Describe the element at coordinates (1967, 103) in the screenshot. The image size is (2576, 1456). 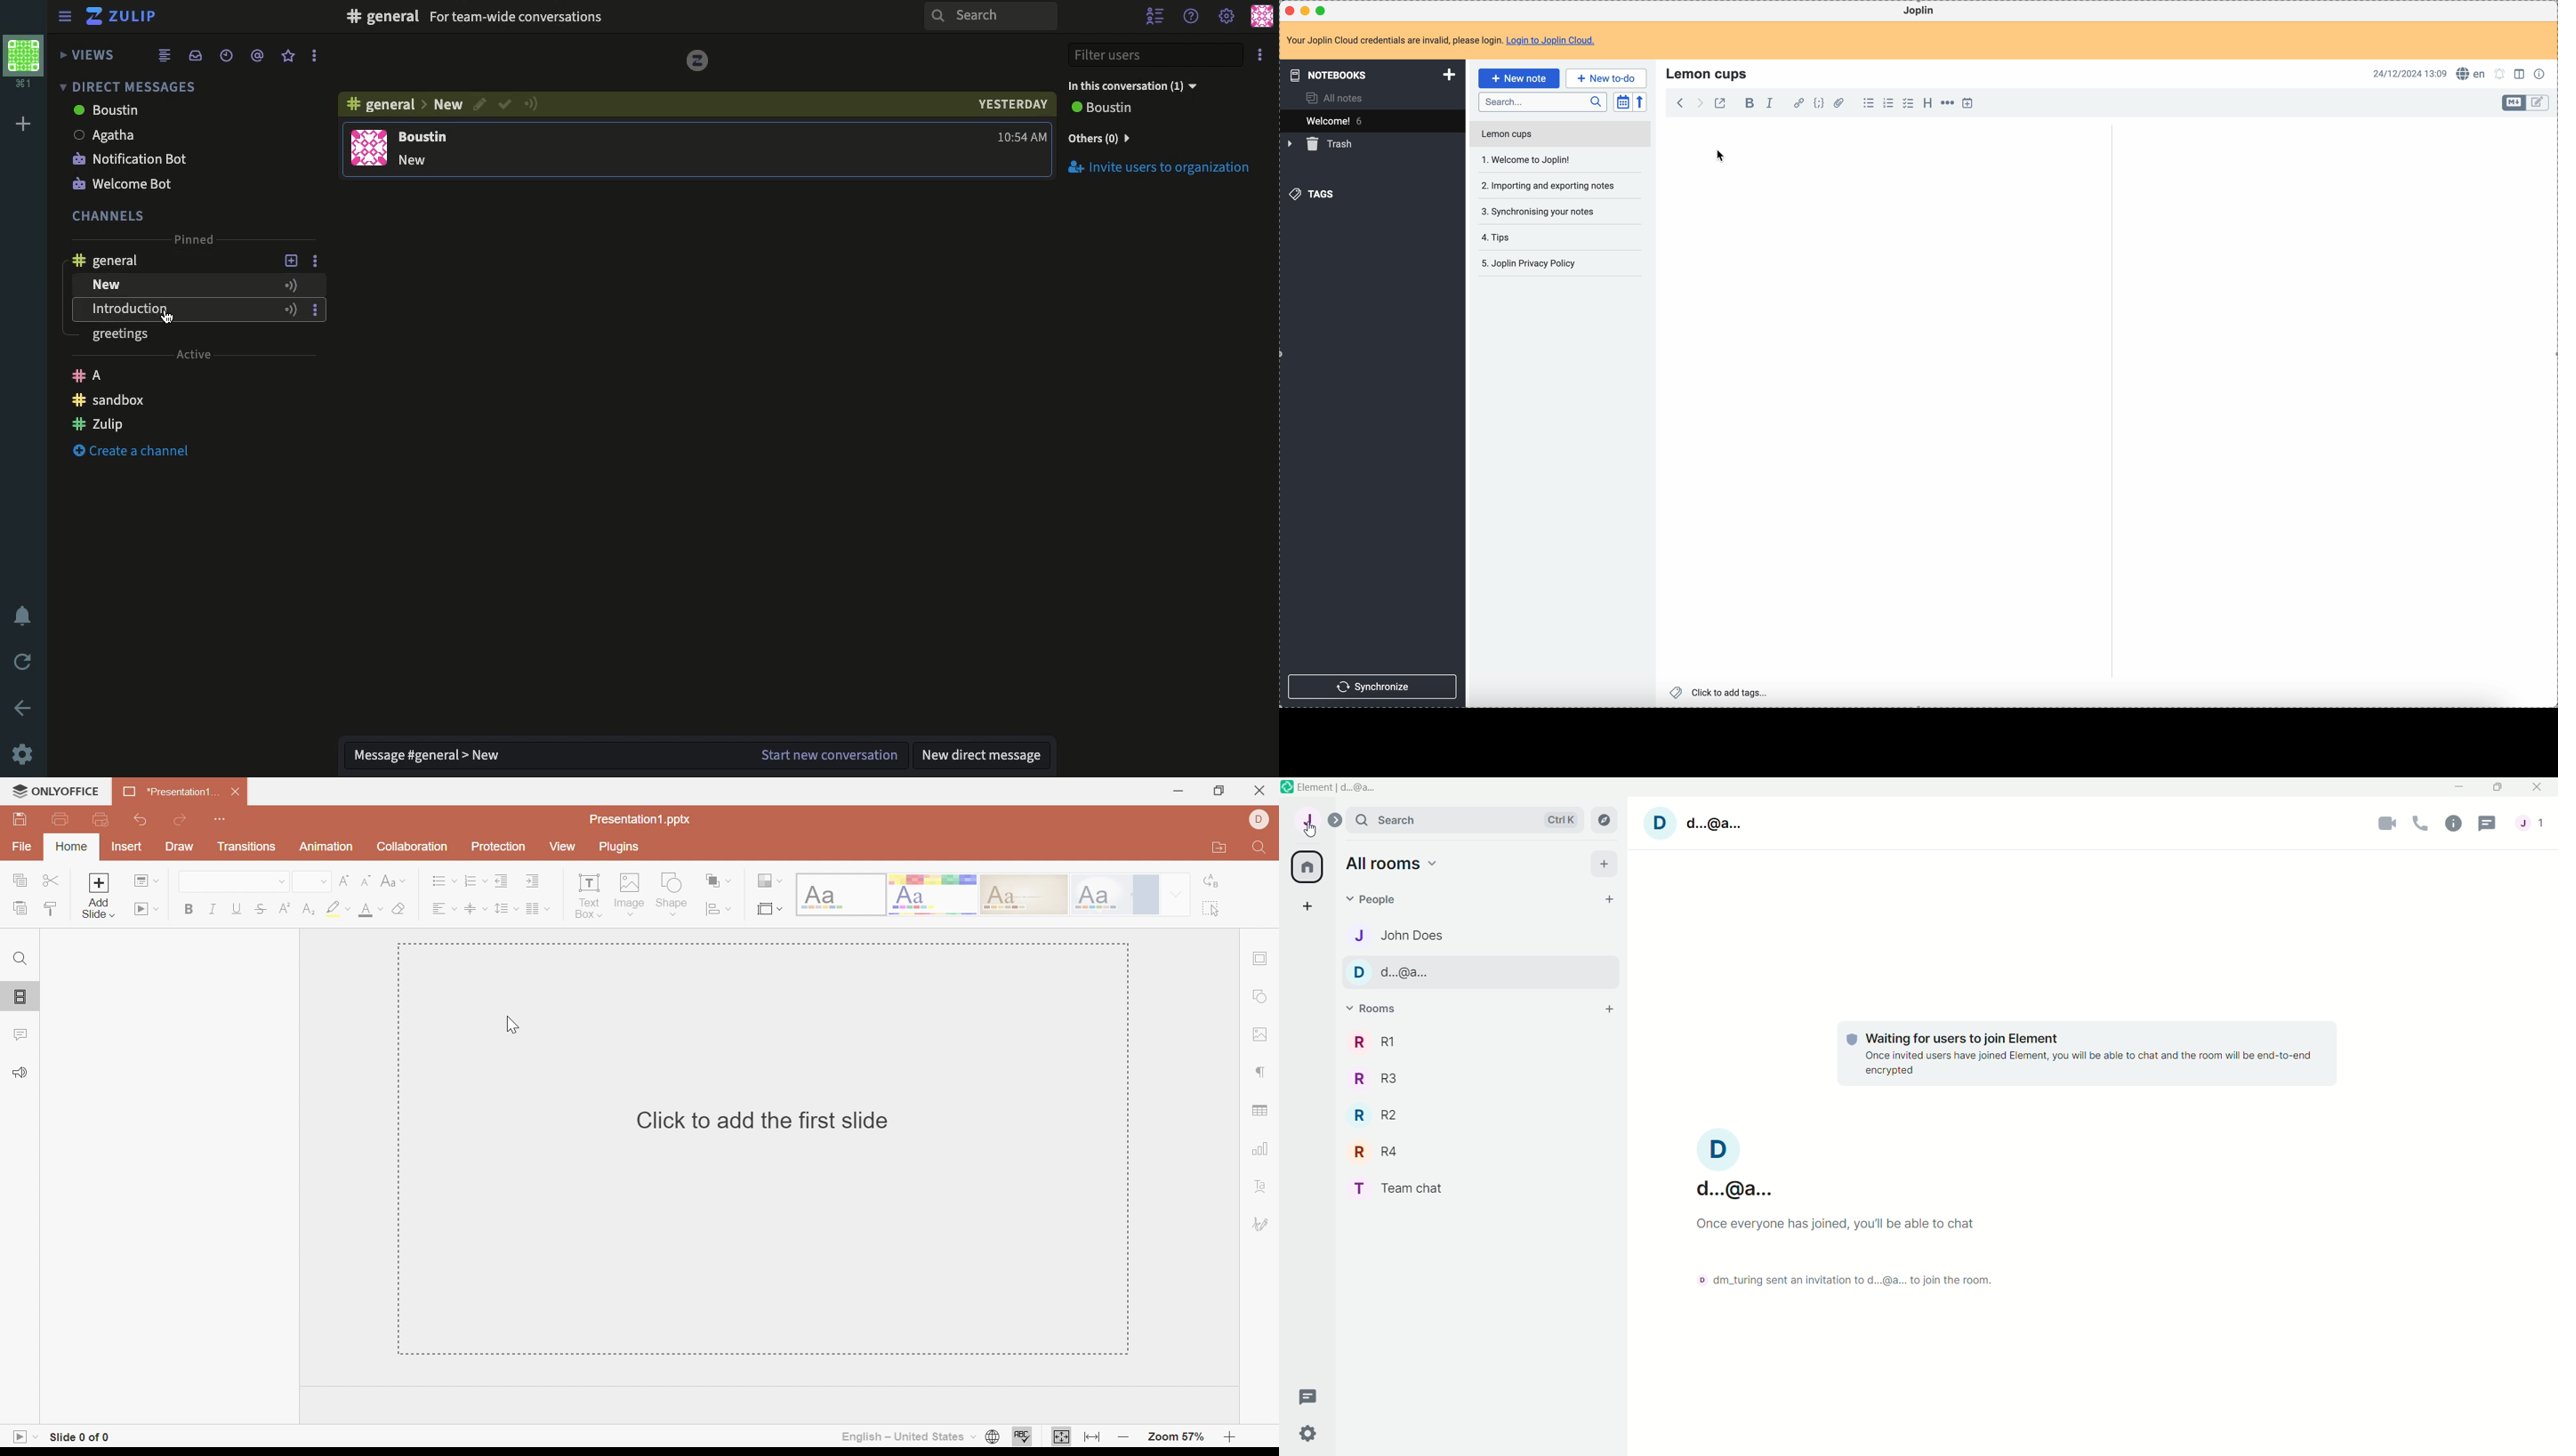
I see `insert time` at that location.